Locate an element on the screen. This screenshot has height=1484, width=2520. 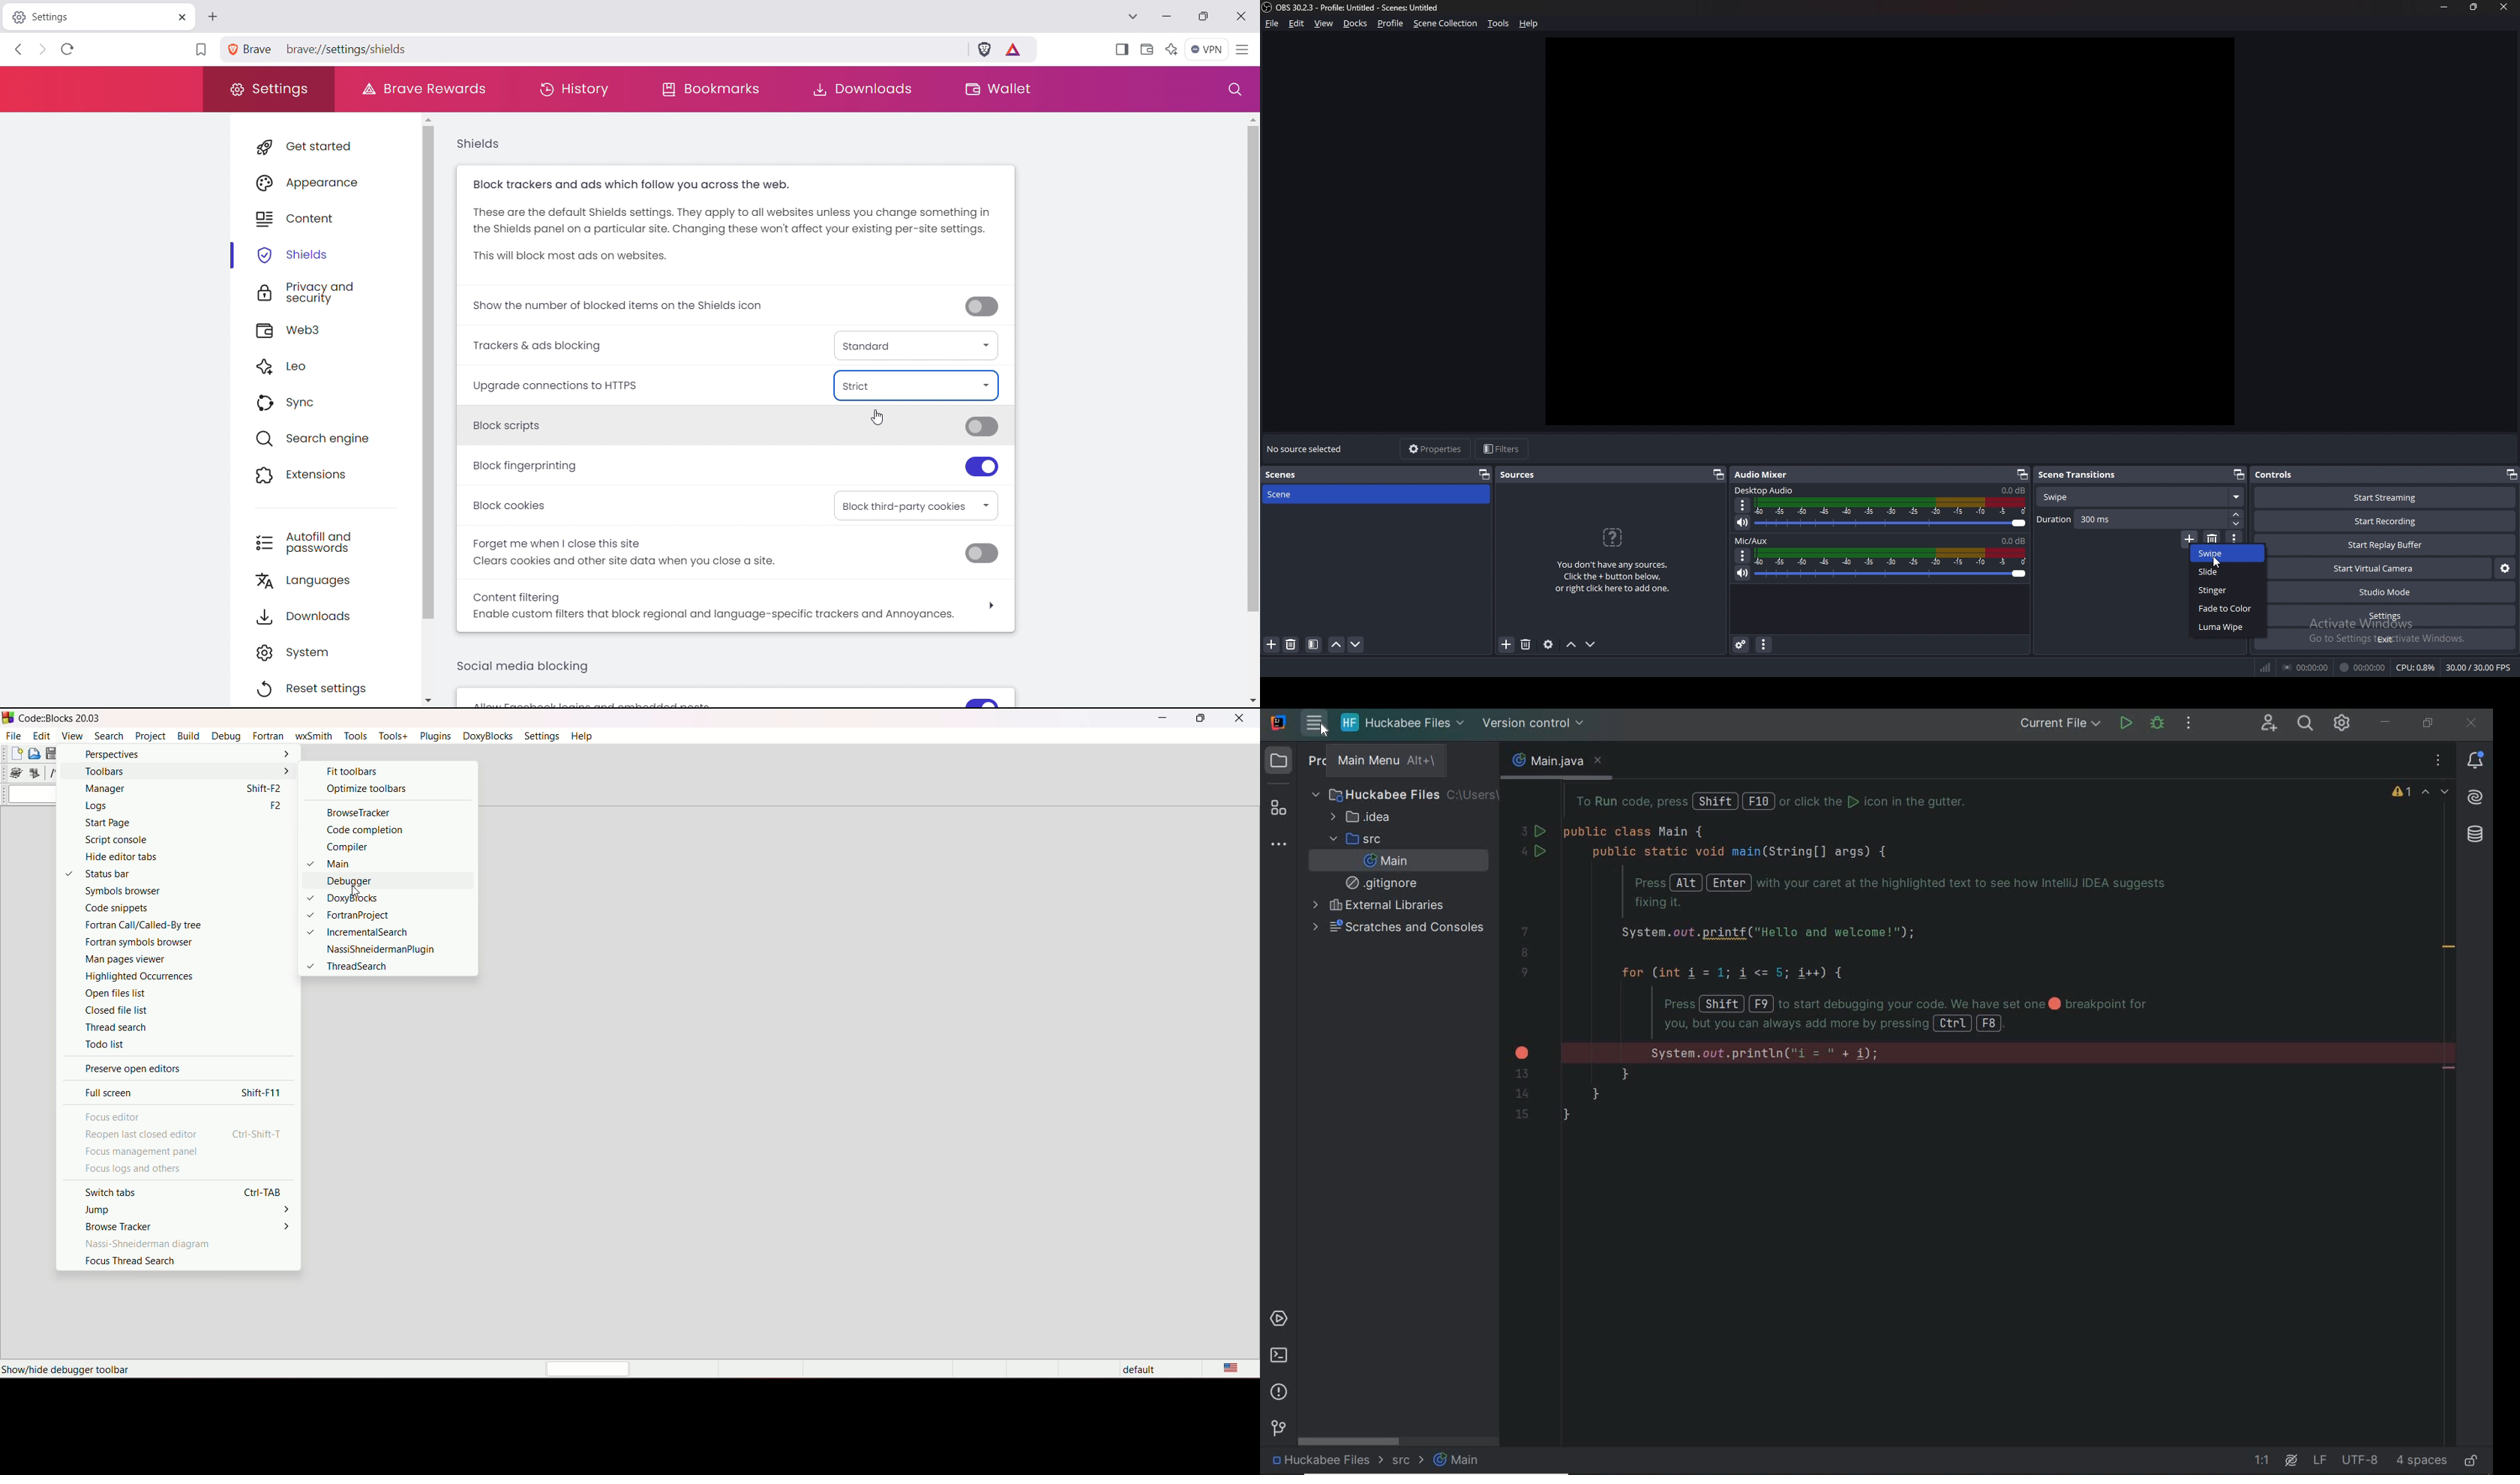
view is located at coordinates (1324, 24).